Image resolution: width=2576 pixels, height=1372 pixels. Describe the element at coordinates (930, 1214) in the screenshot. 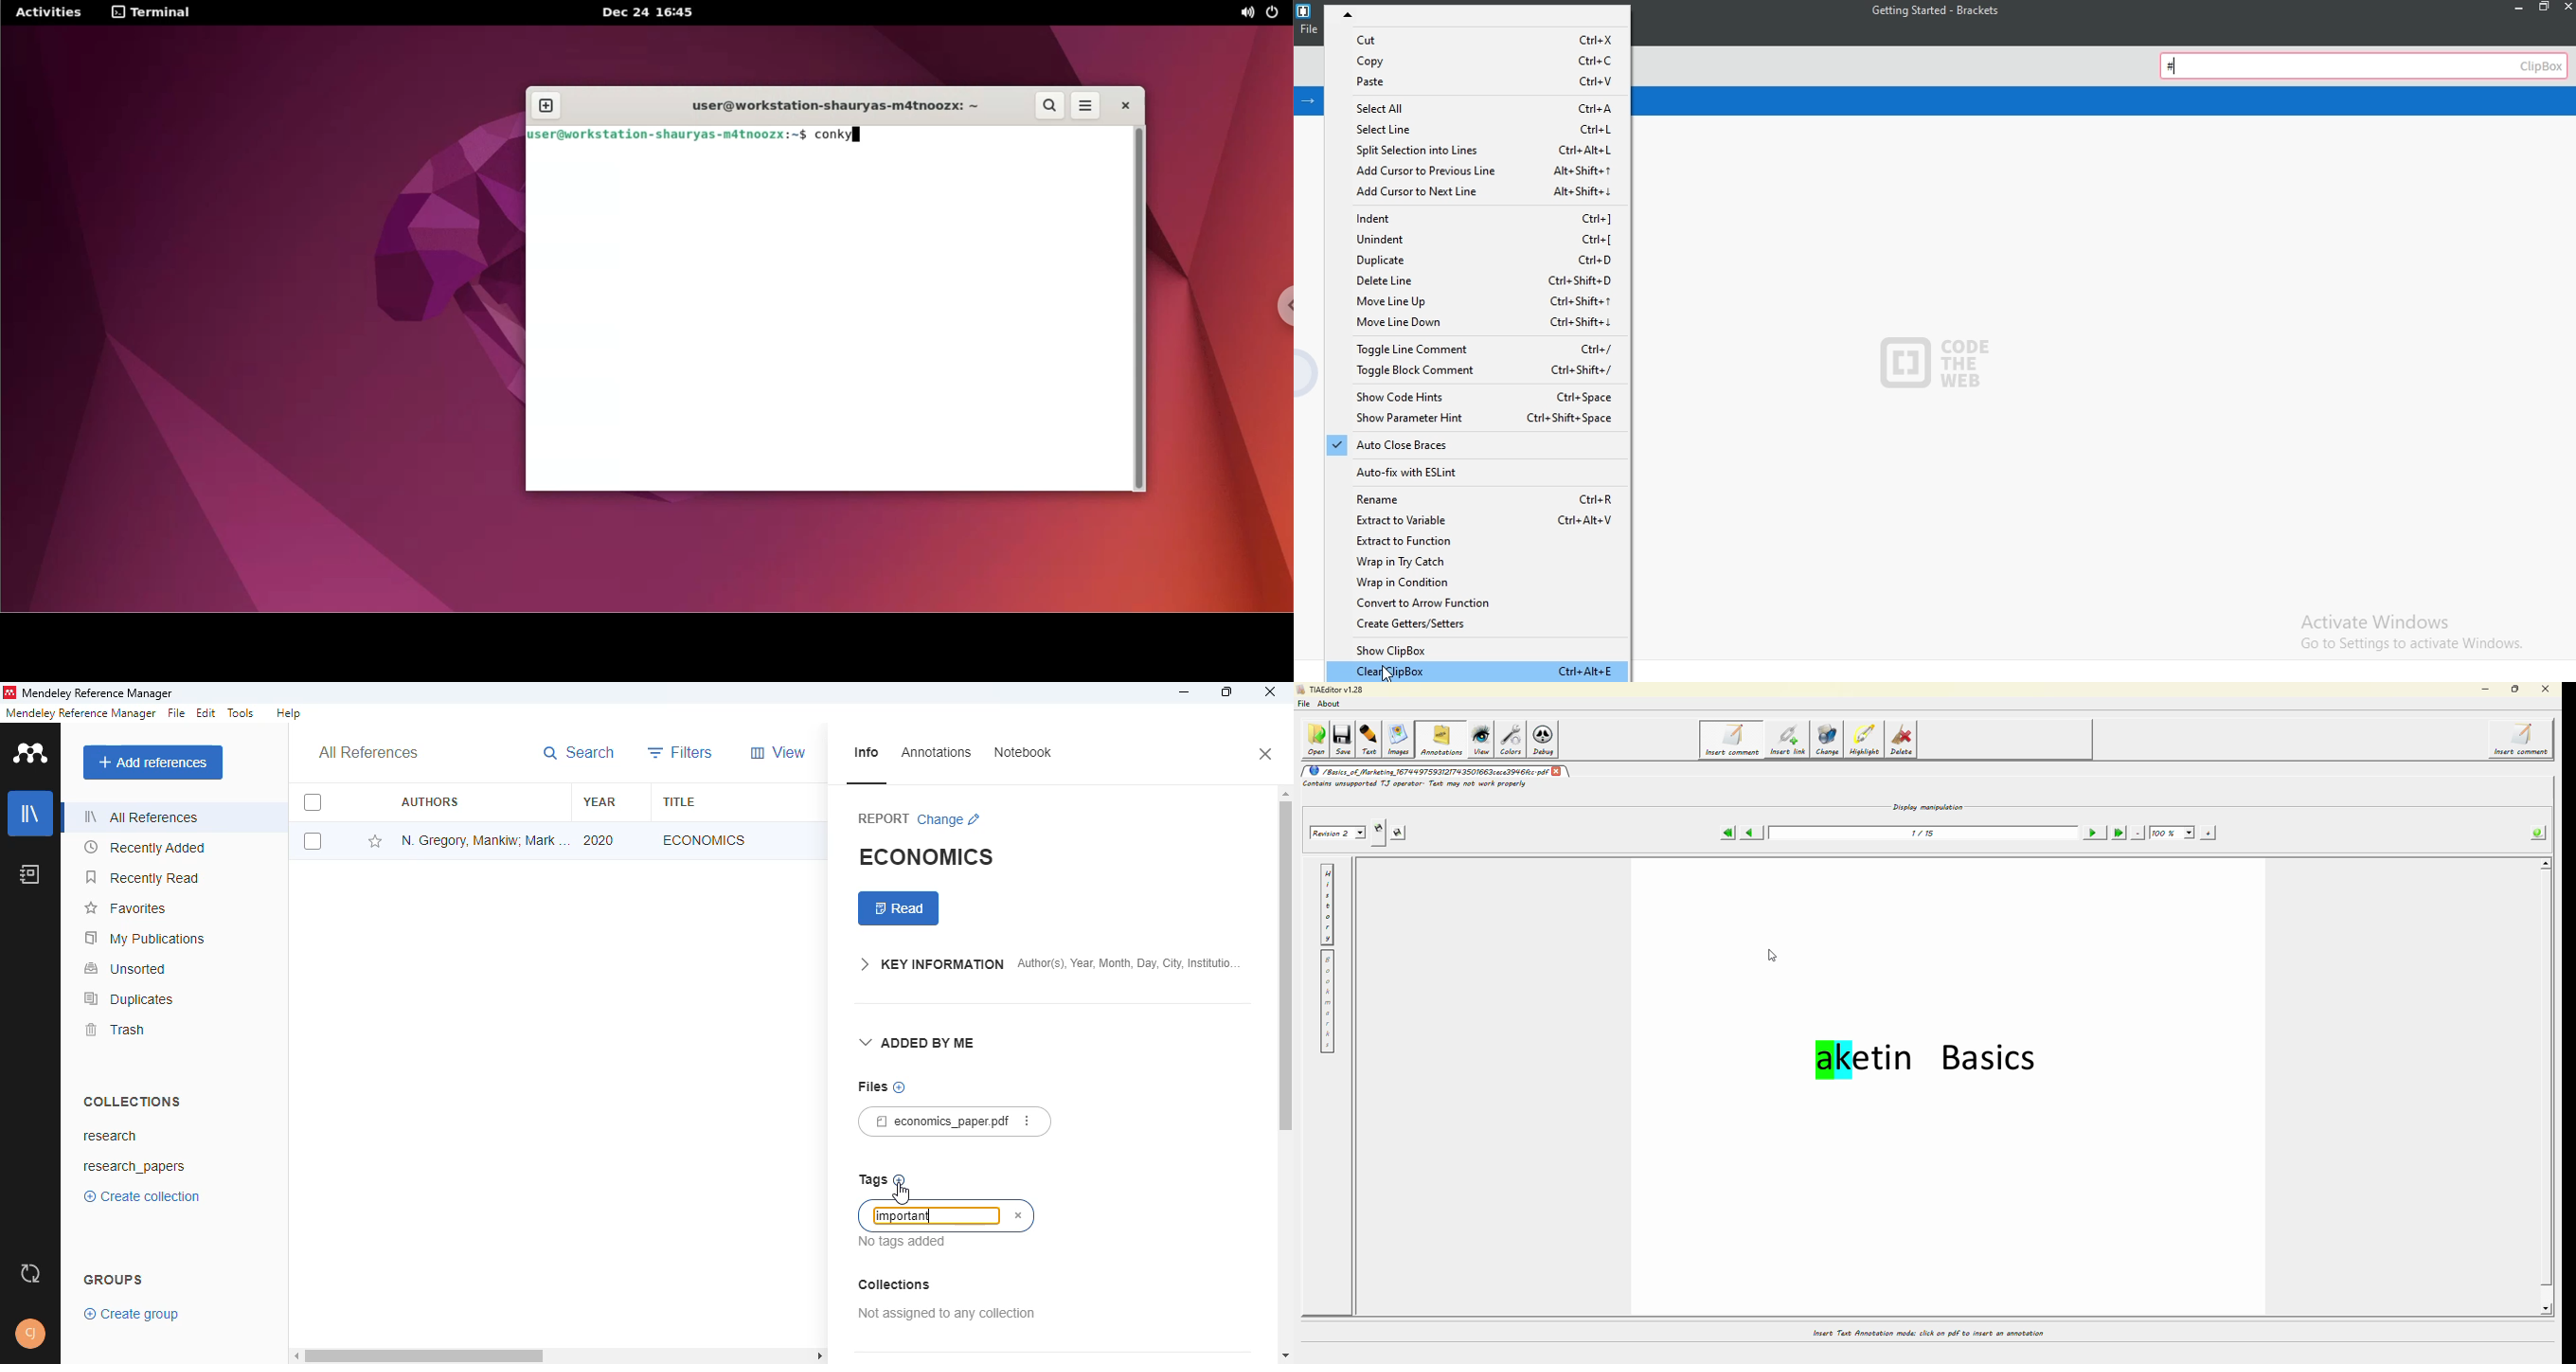

I see `"important" tag added and "ENTER" pressed` at that location.